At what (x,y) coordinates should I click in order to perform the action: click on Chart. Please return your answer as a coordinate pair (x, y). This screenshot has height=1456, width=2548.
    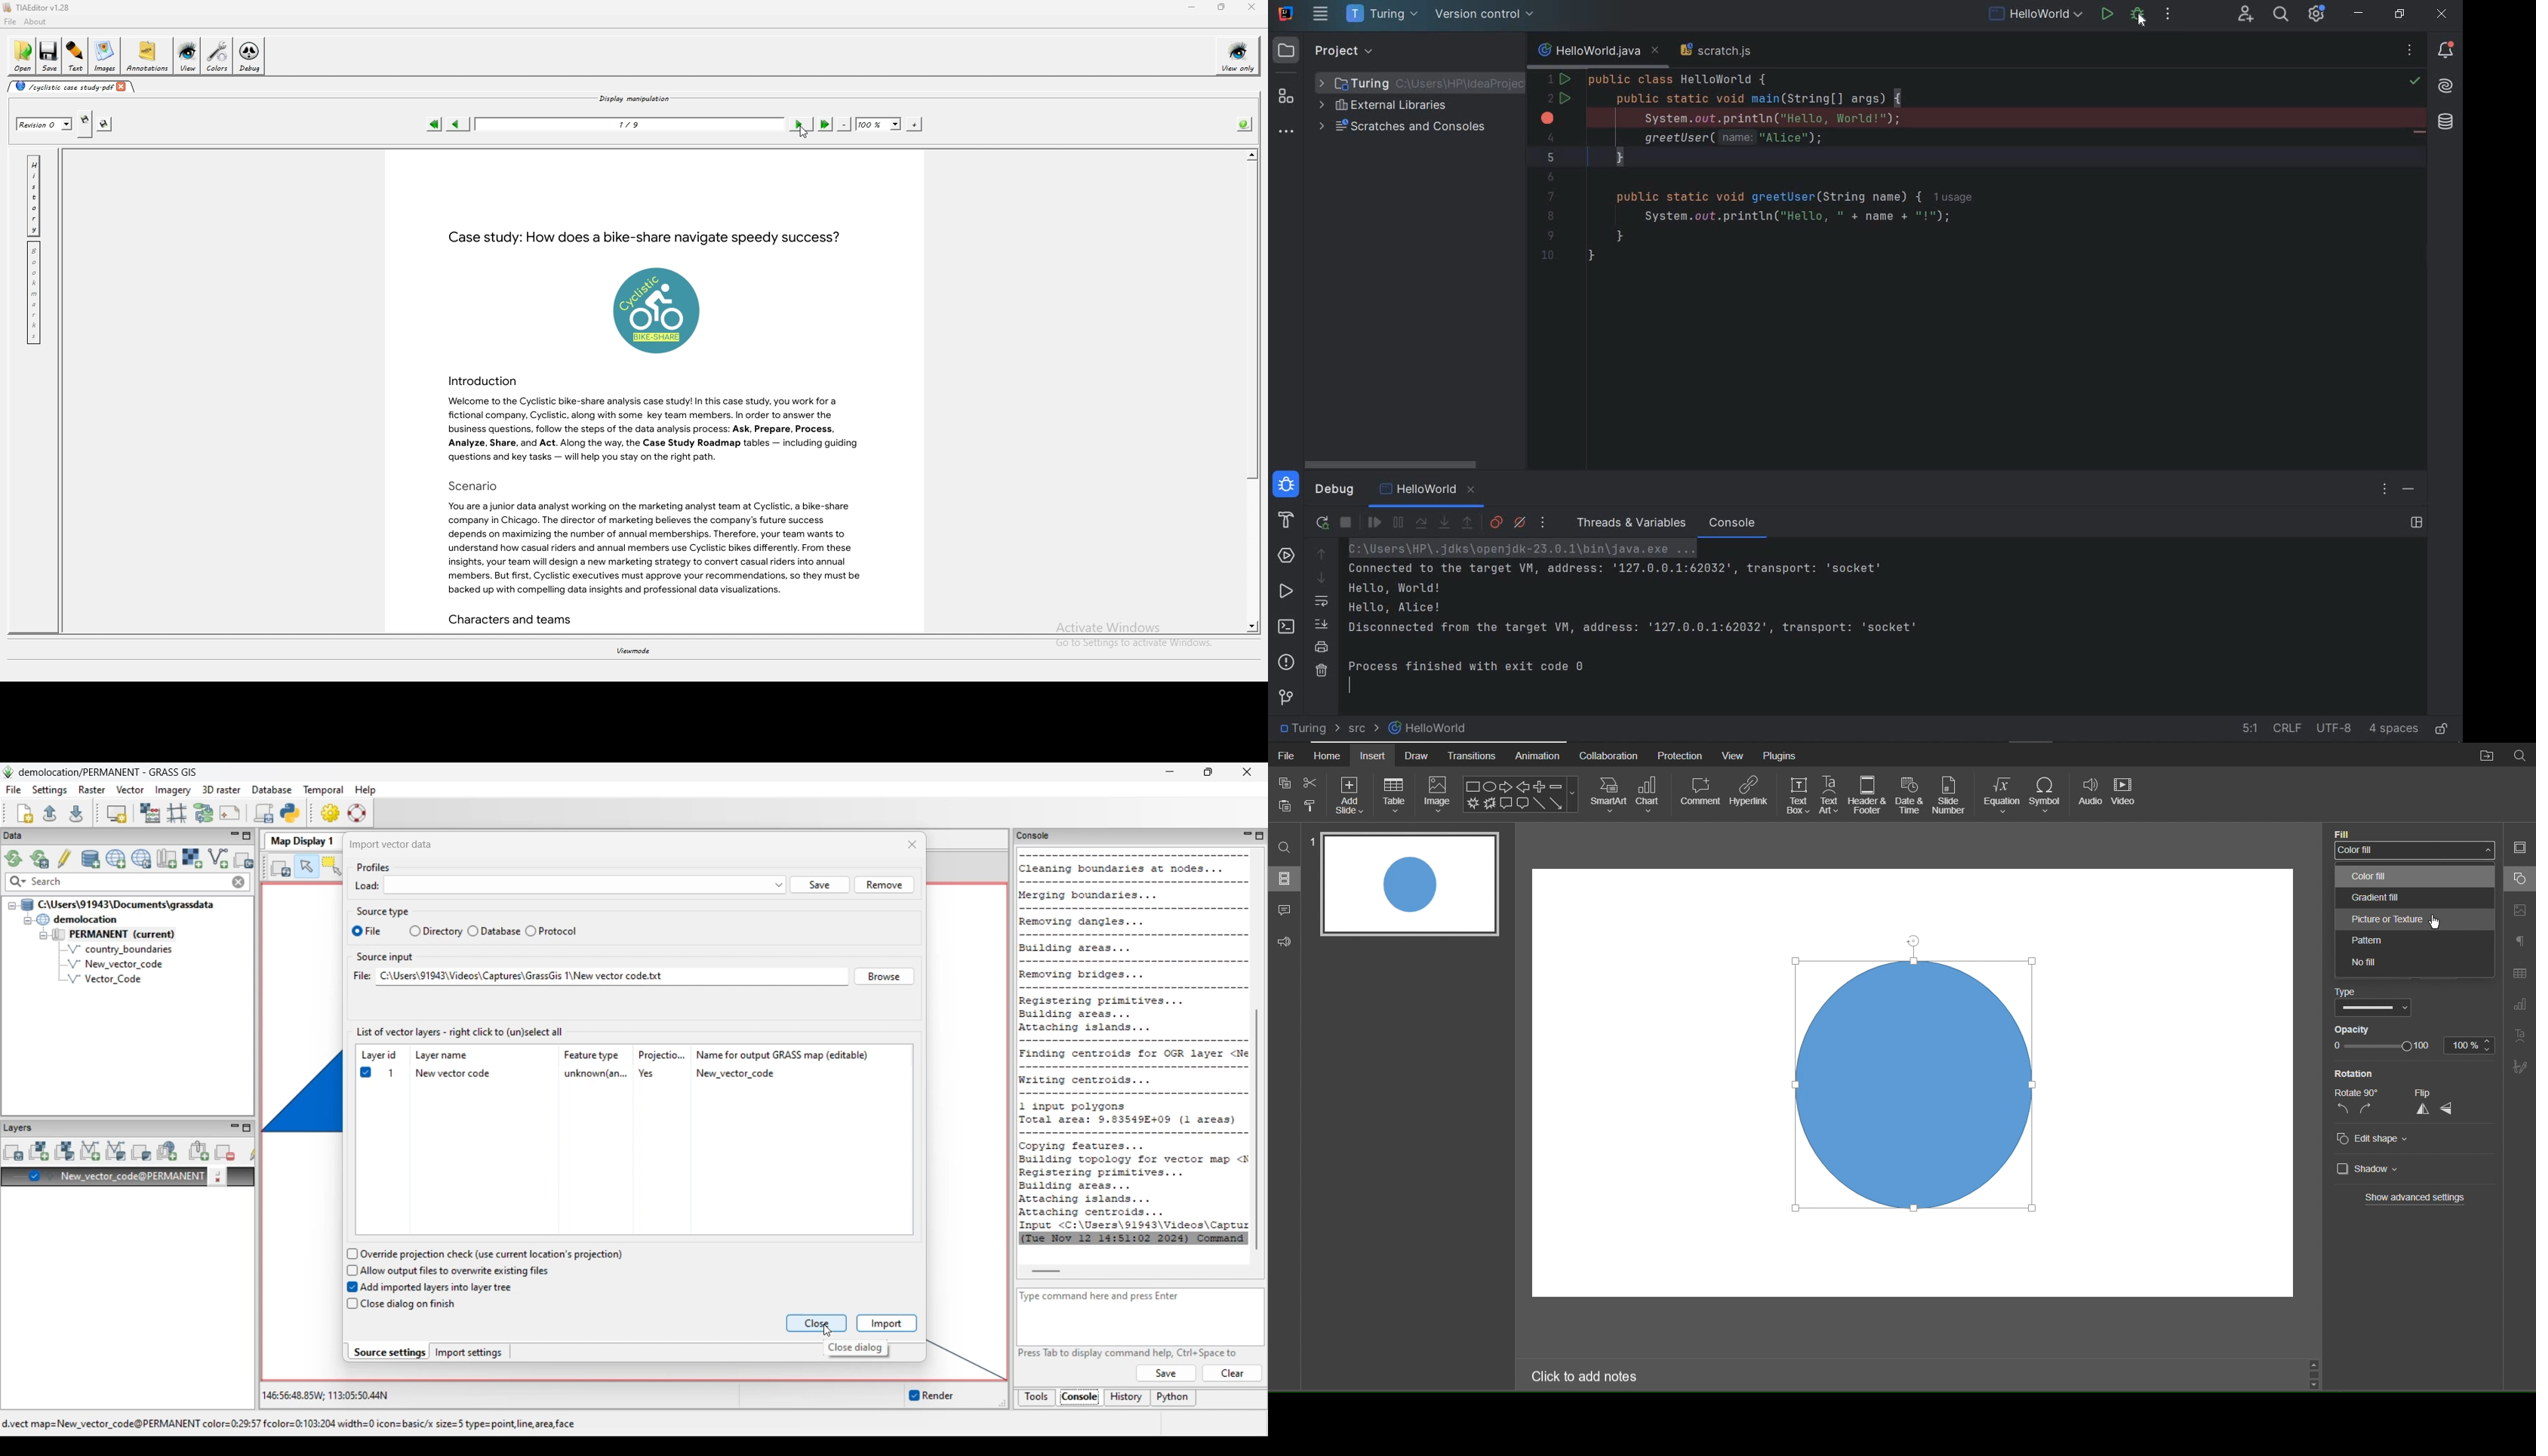
    Looking at the image, I should click on (1653, 796).